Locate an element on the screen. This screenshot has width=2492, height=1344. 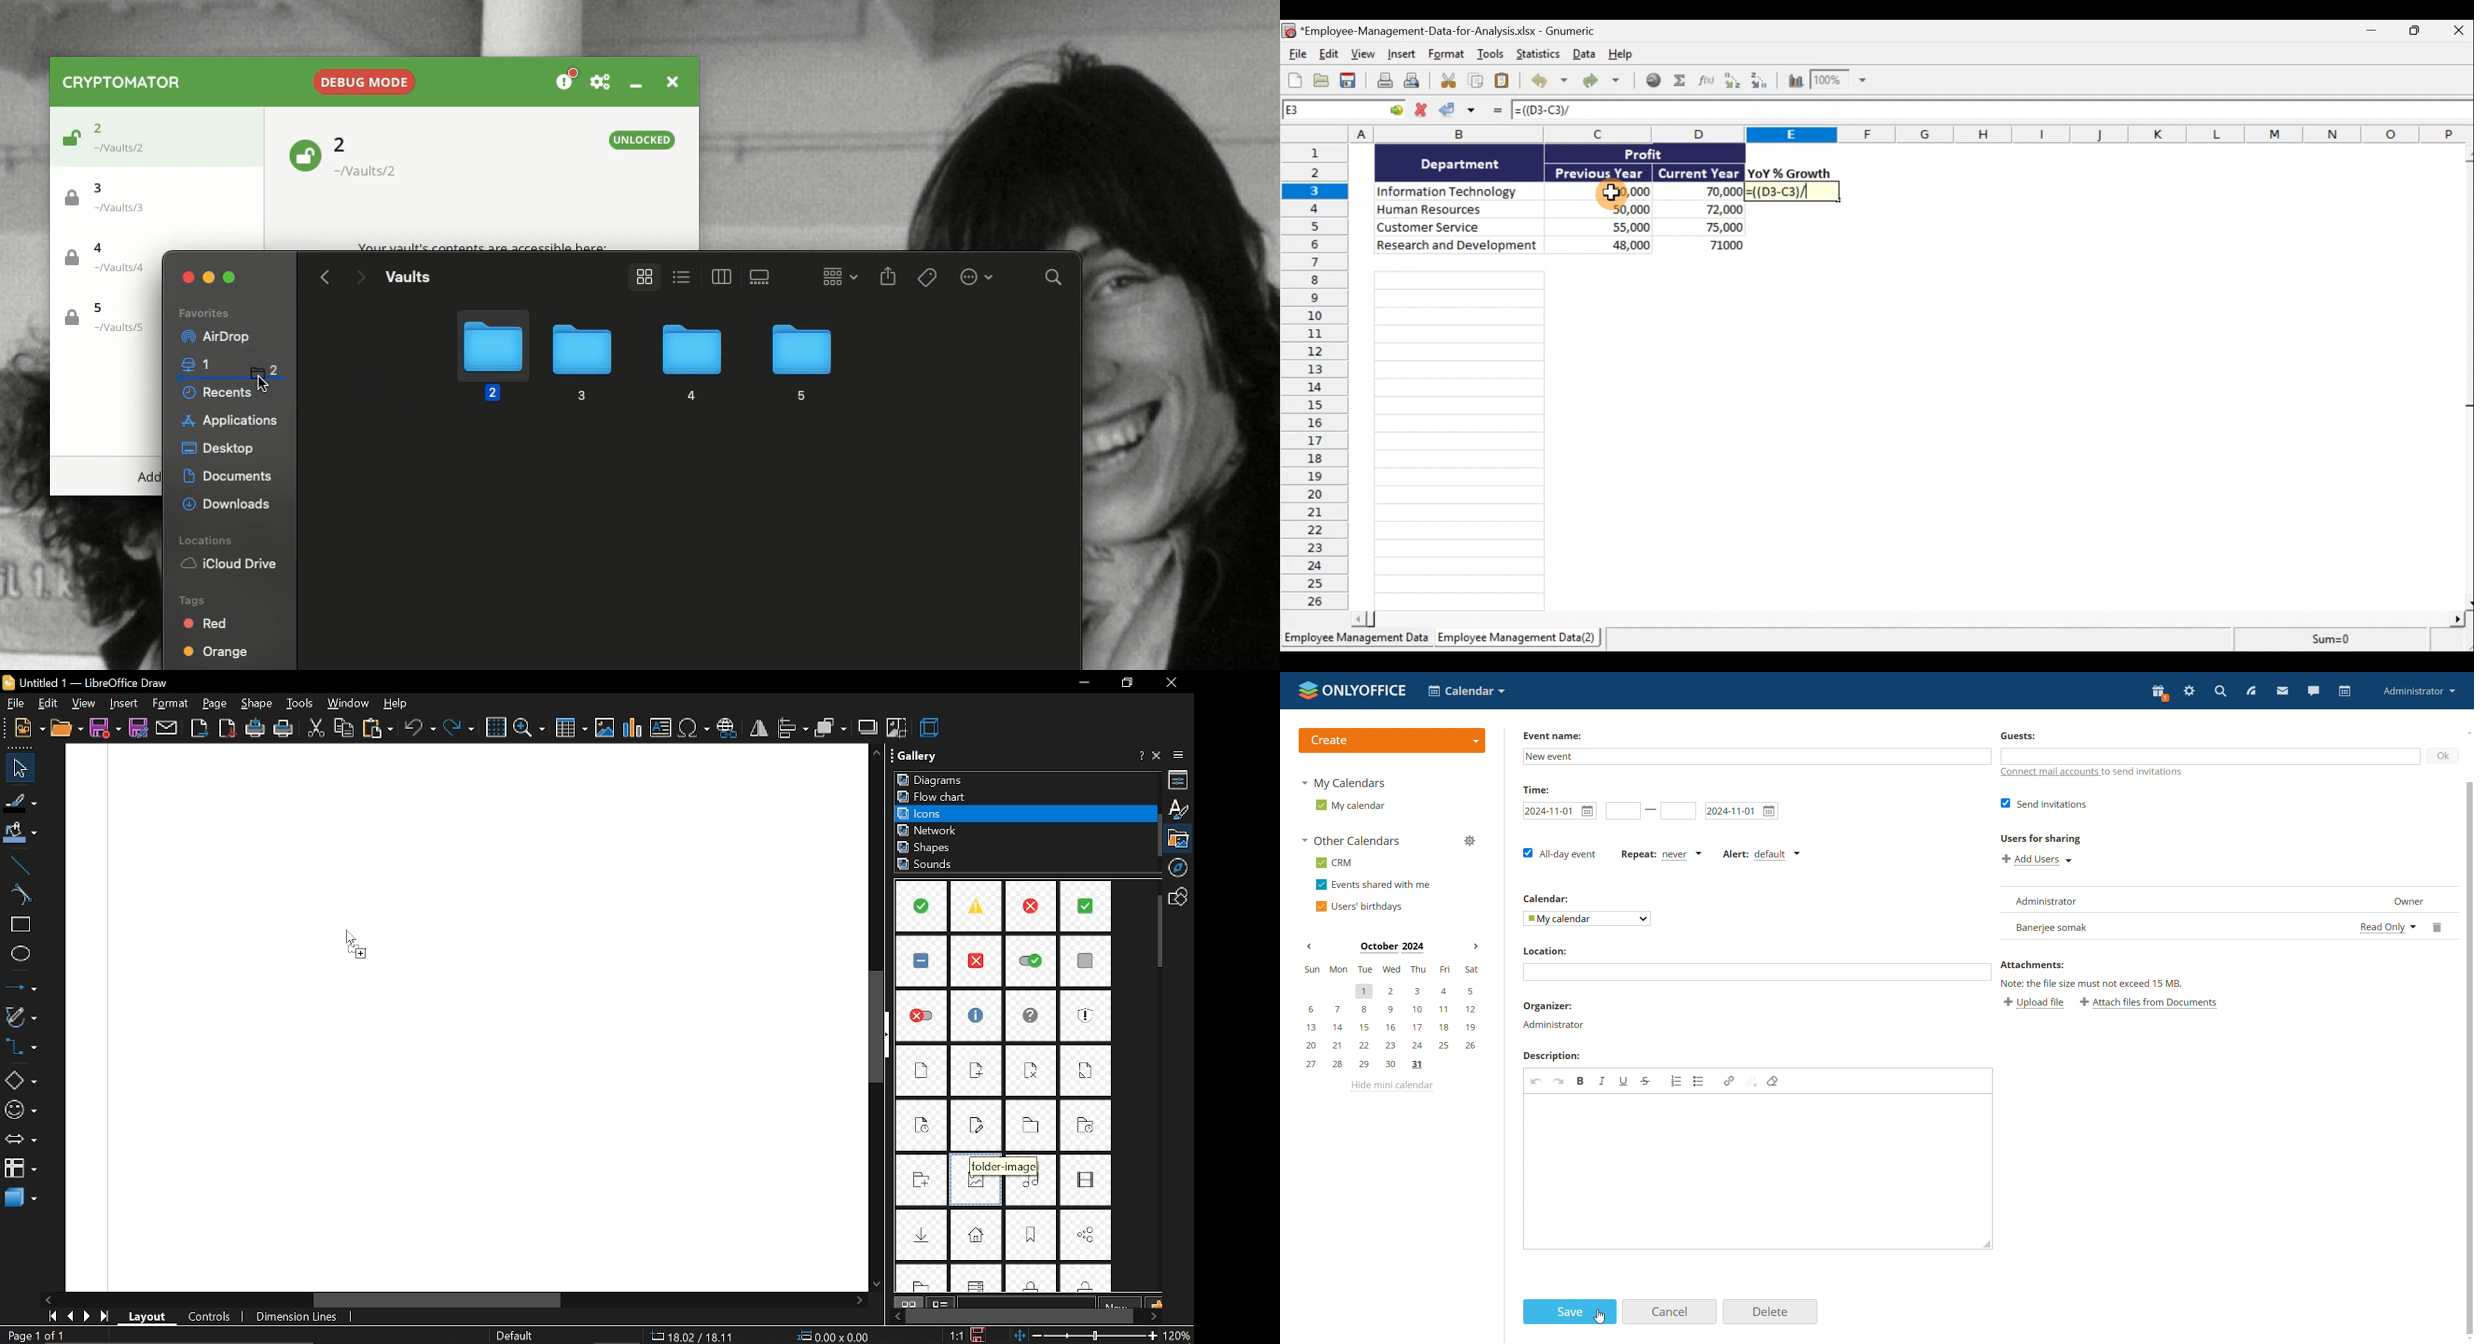
connector is located at coordinates (20, 1049).